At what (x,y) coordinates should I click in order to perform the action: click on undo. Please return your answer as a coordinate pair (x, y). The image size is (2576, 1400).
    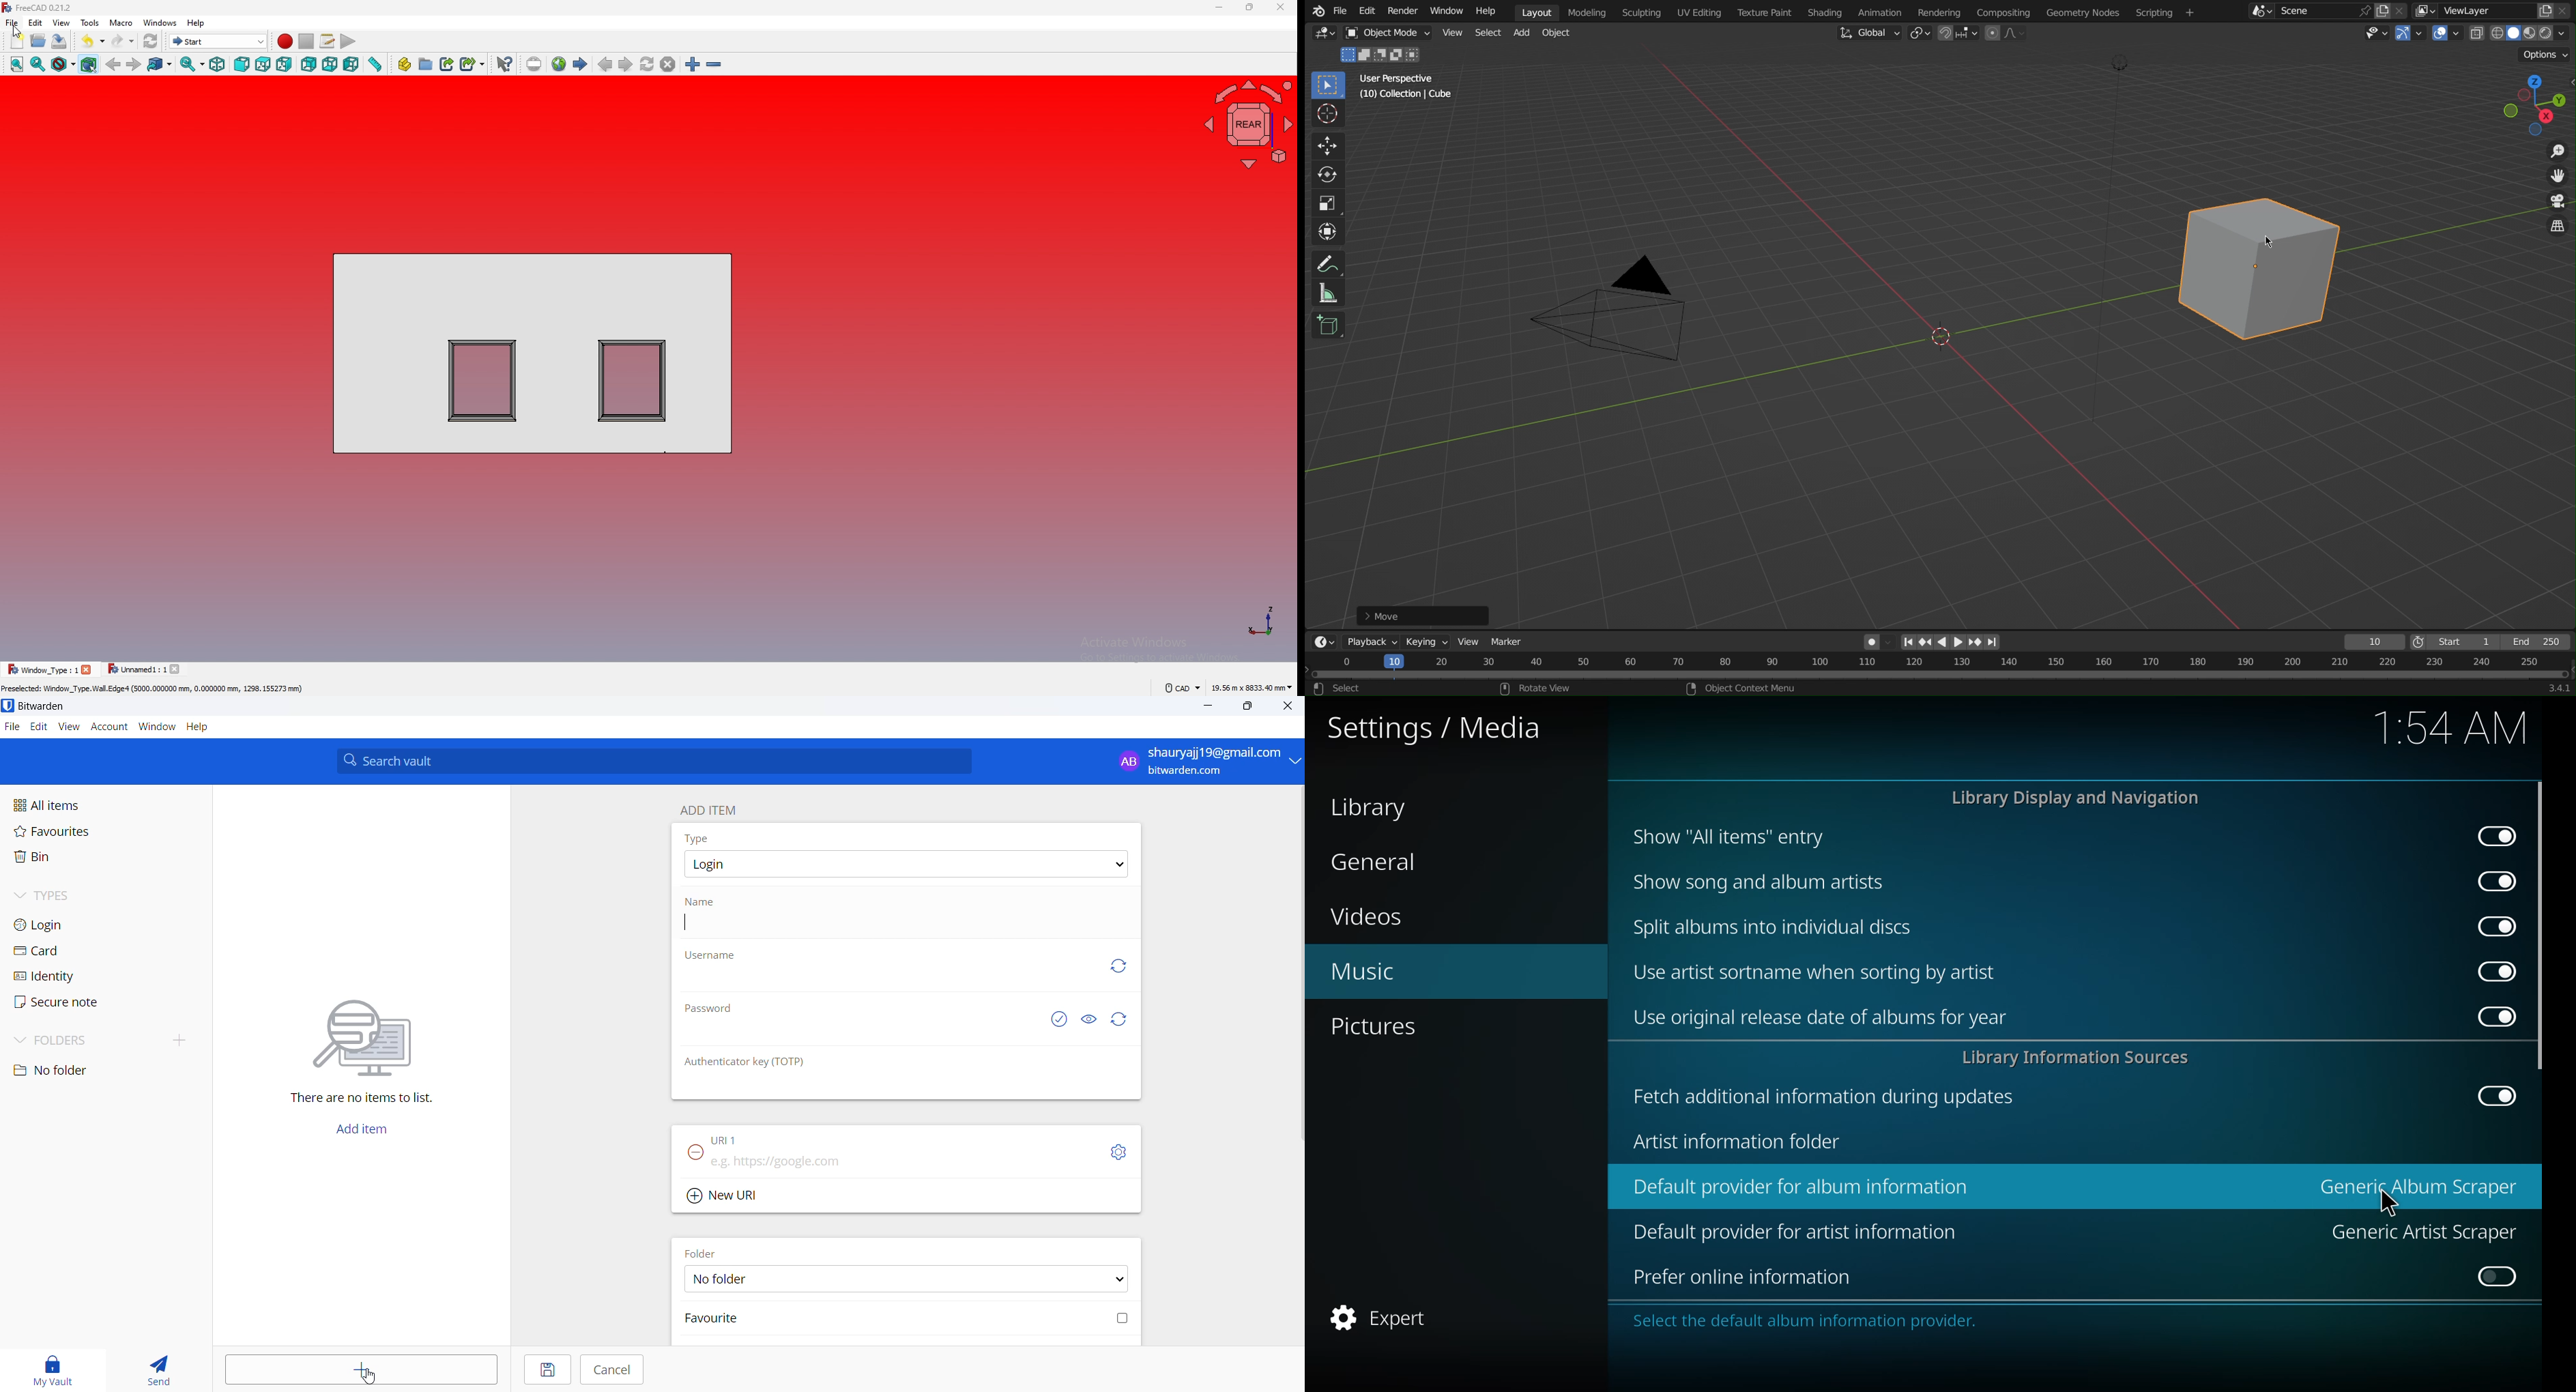
    Looking at the image, I should click on (93, 41).